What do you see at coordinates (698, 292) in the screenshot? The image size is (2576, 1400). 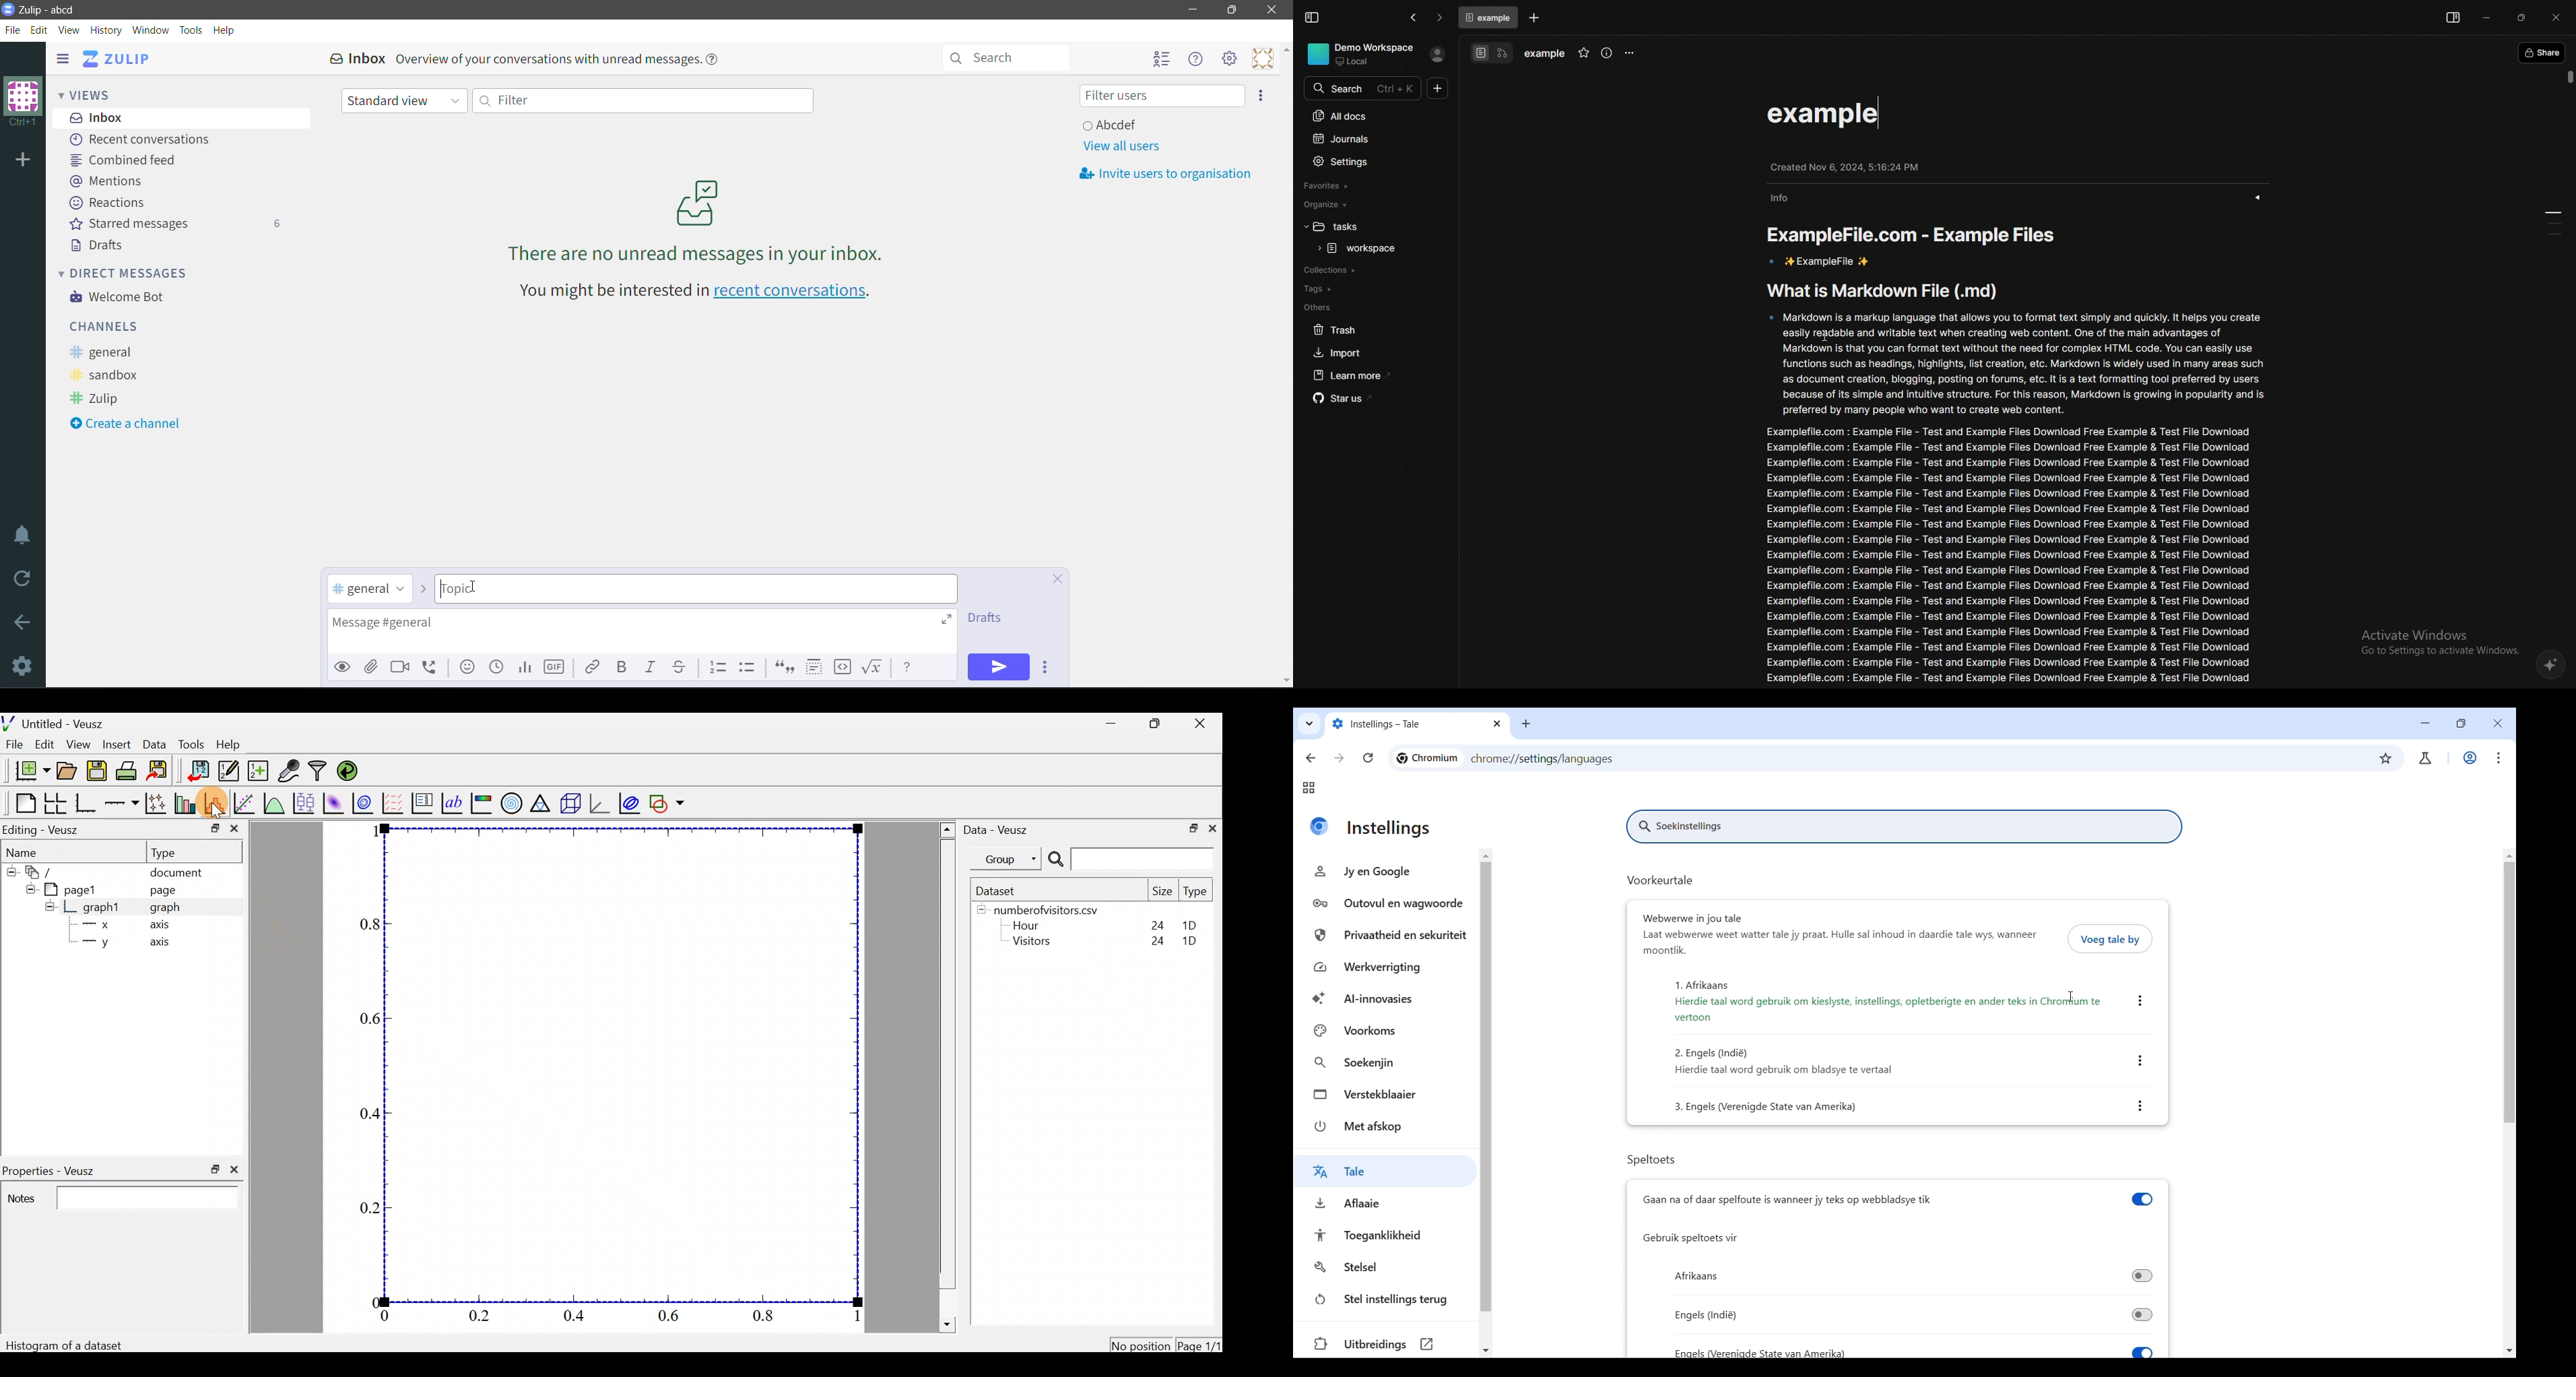 I see `You might be interested in recent conversations - Click link to open recent conversations` at bounding box center [698, 292].